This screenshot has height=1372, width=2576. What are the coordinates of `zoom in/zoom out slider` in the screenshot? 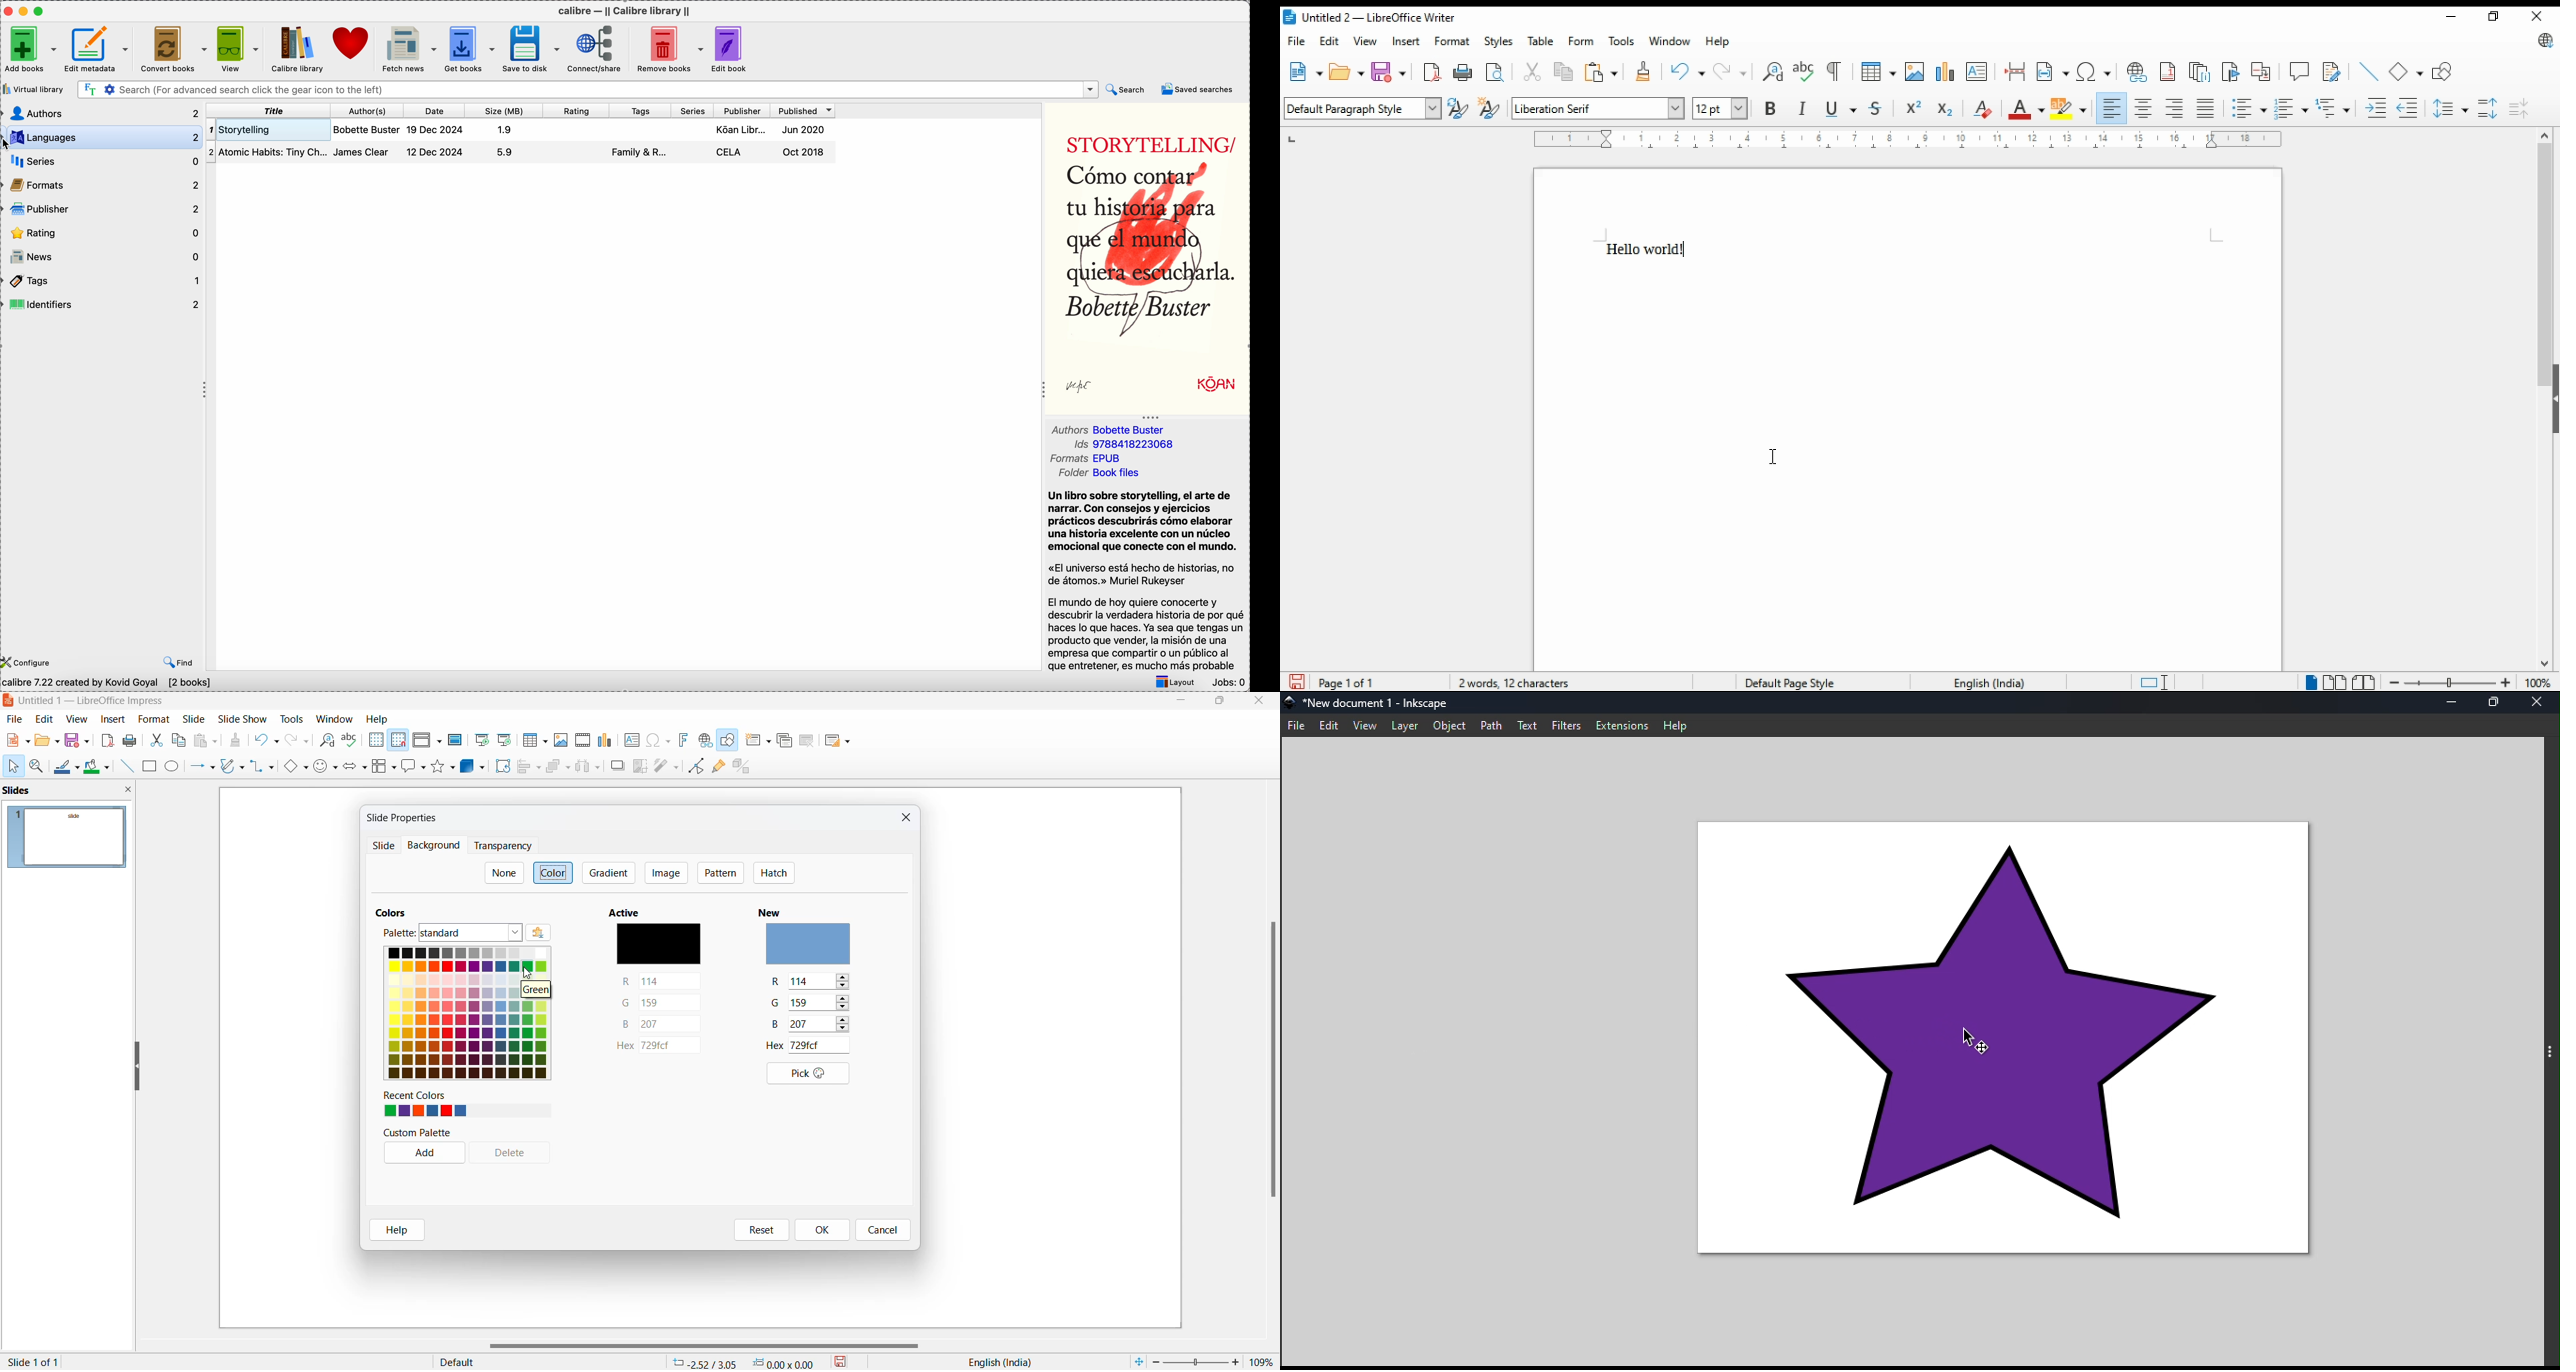 It's located at (2450, 682).